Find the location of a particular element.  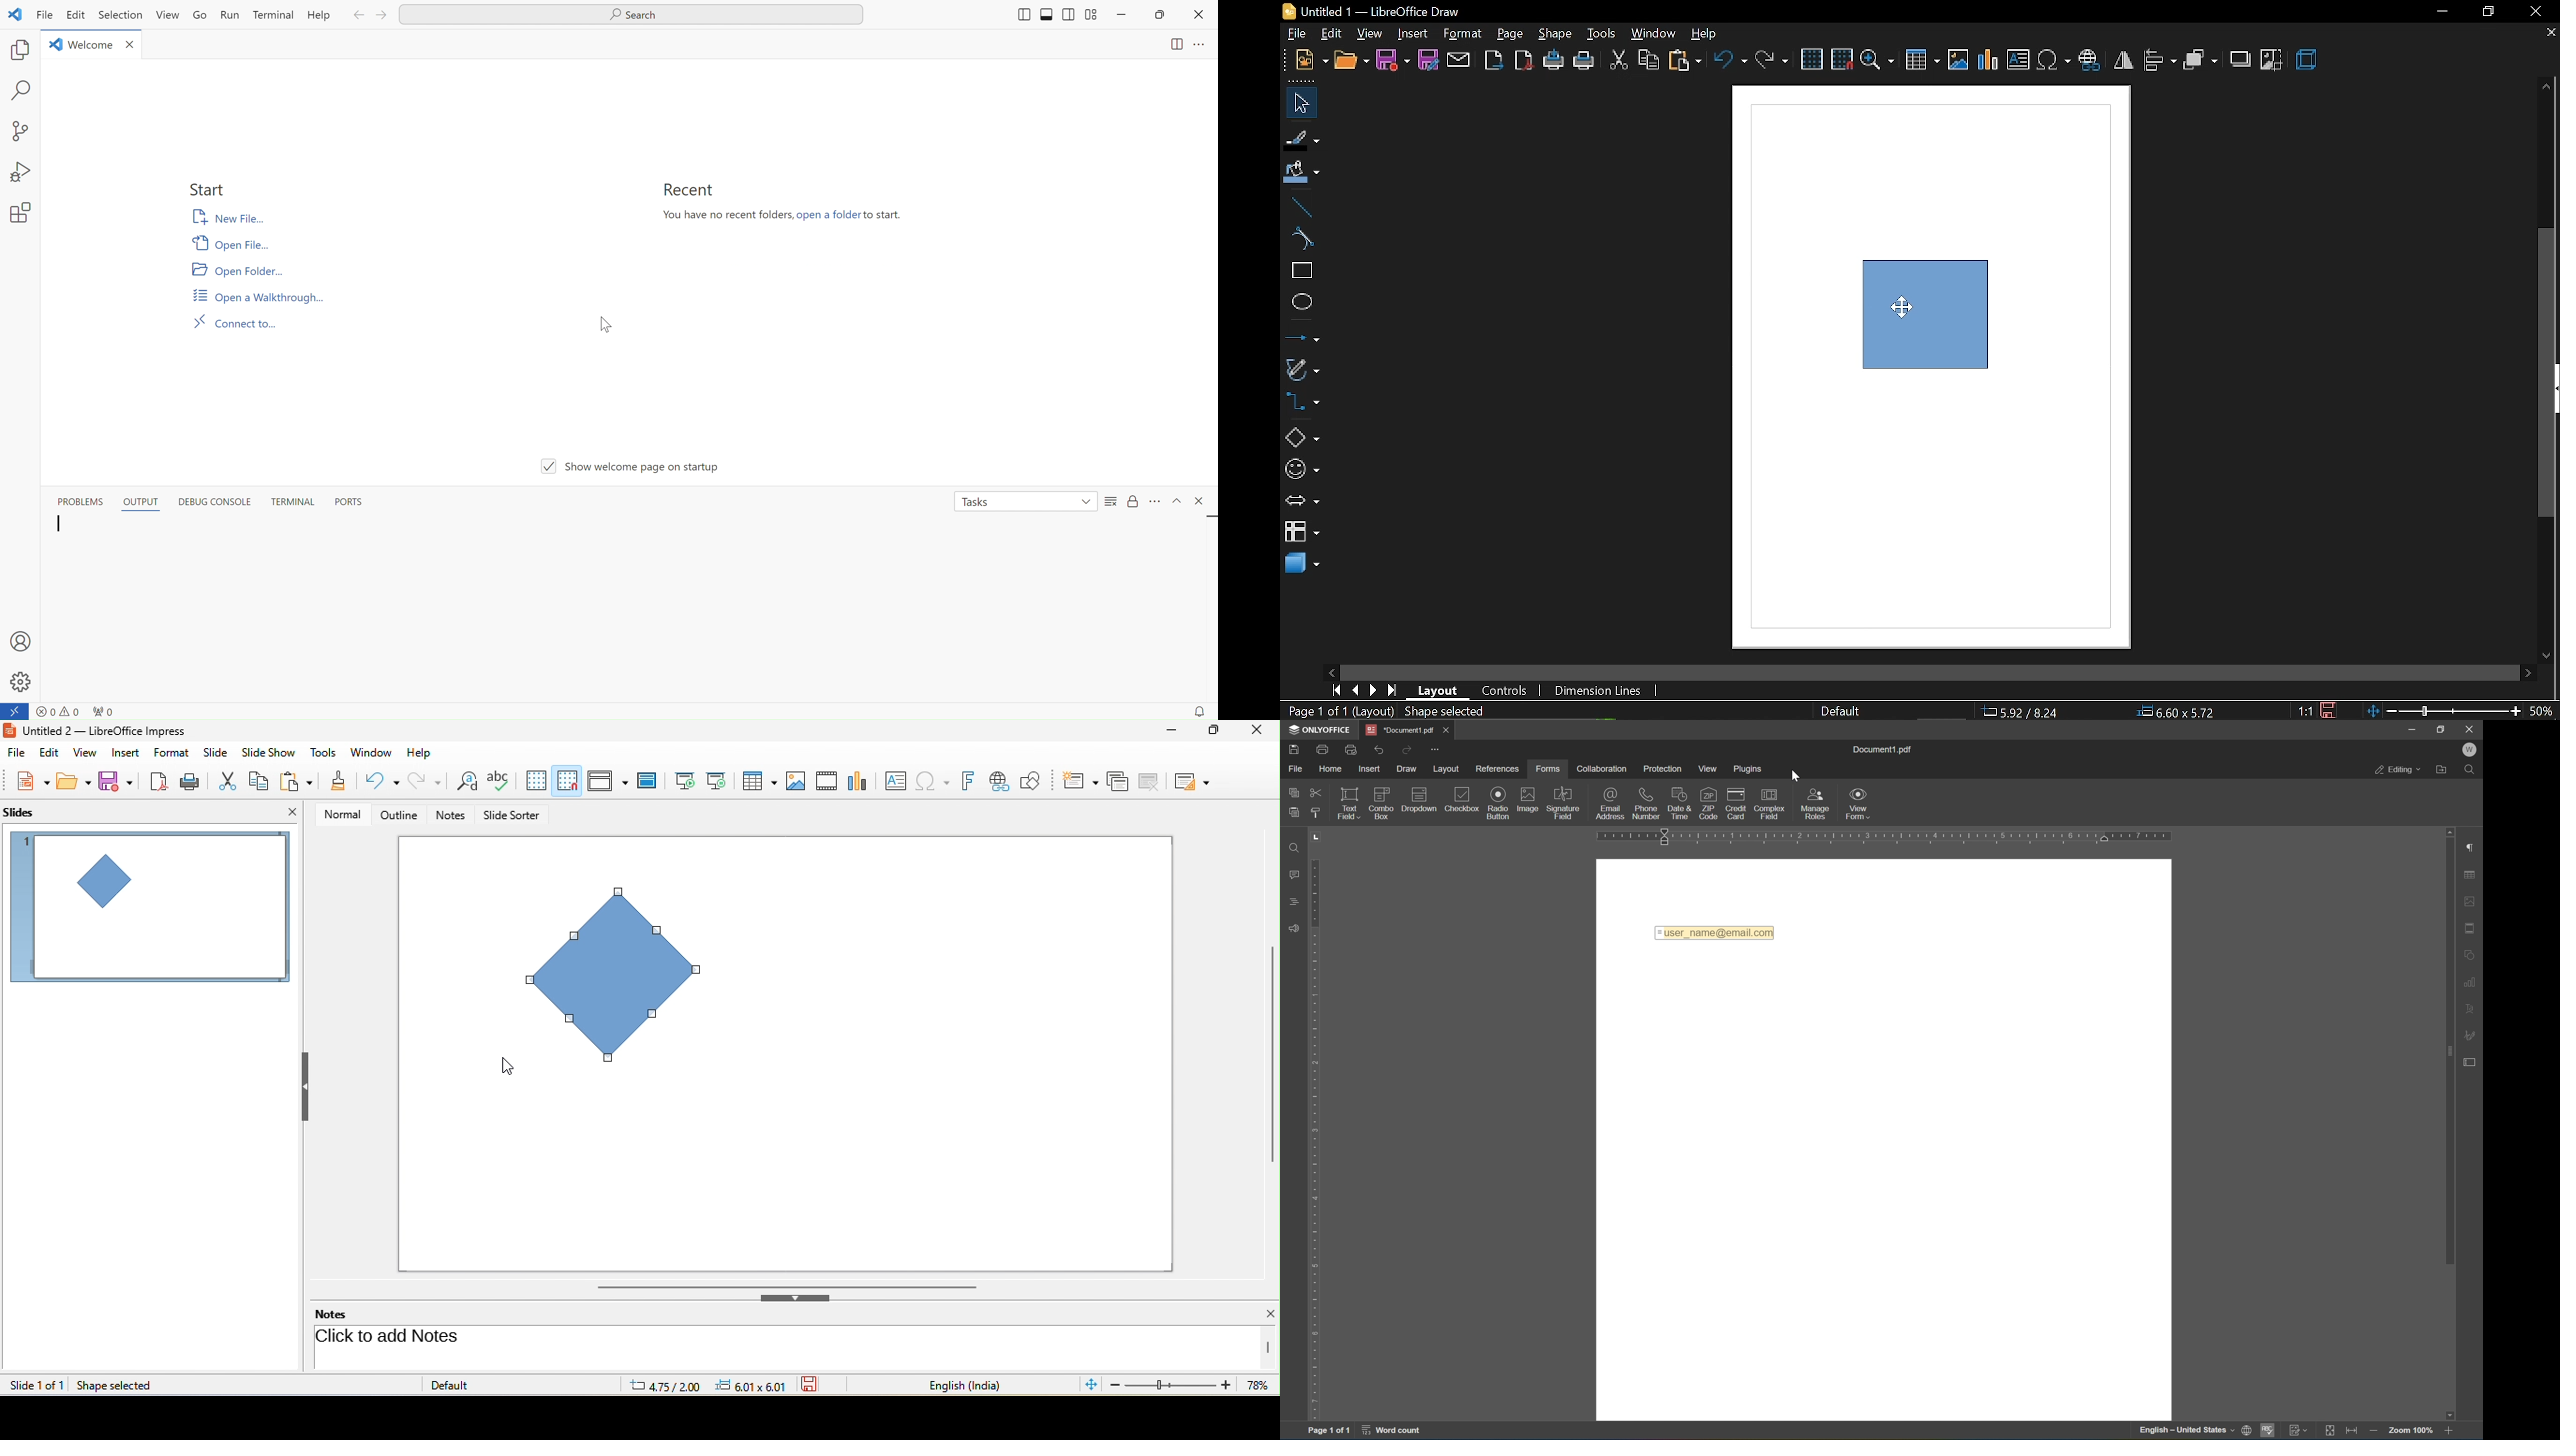

edit is located at coordinates (1331, 34).